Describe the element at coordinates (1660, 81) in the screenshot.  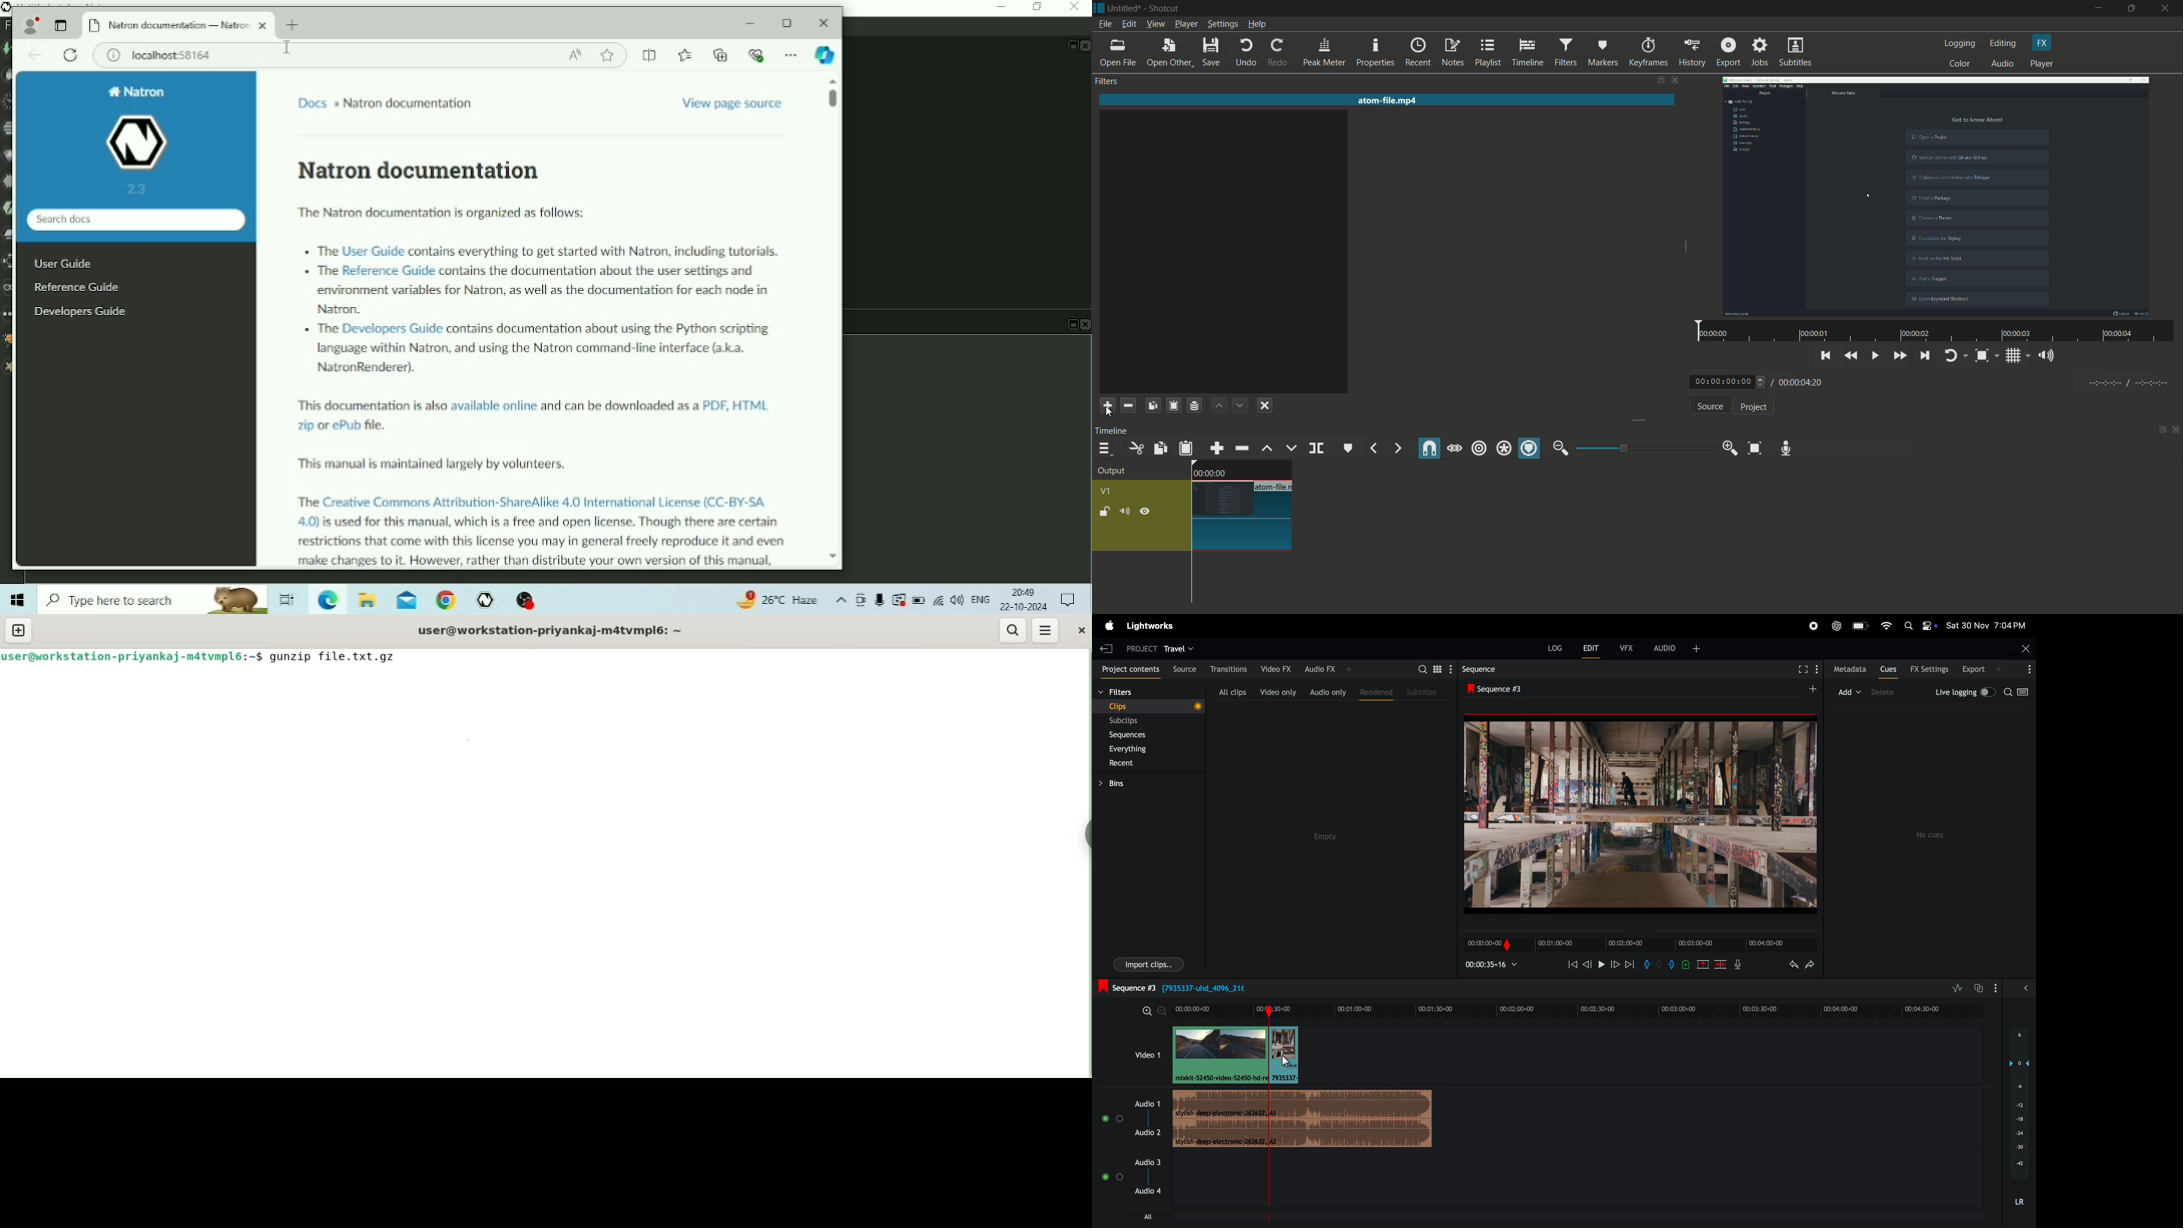
I see `show tabs` at that location.